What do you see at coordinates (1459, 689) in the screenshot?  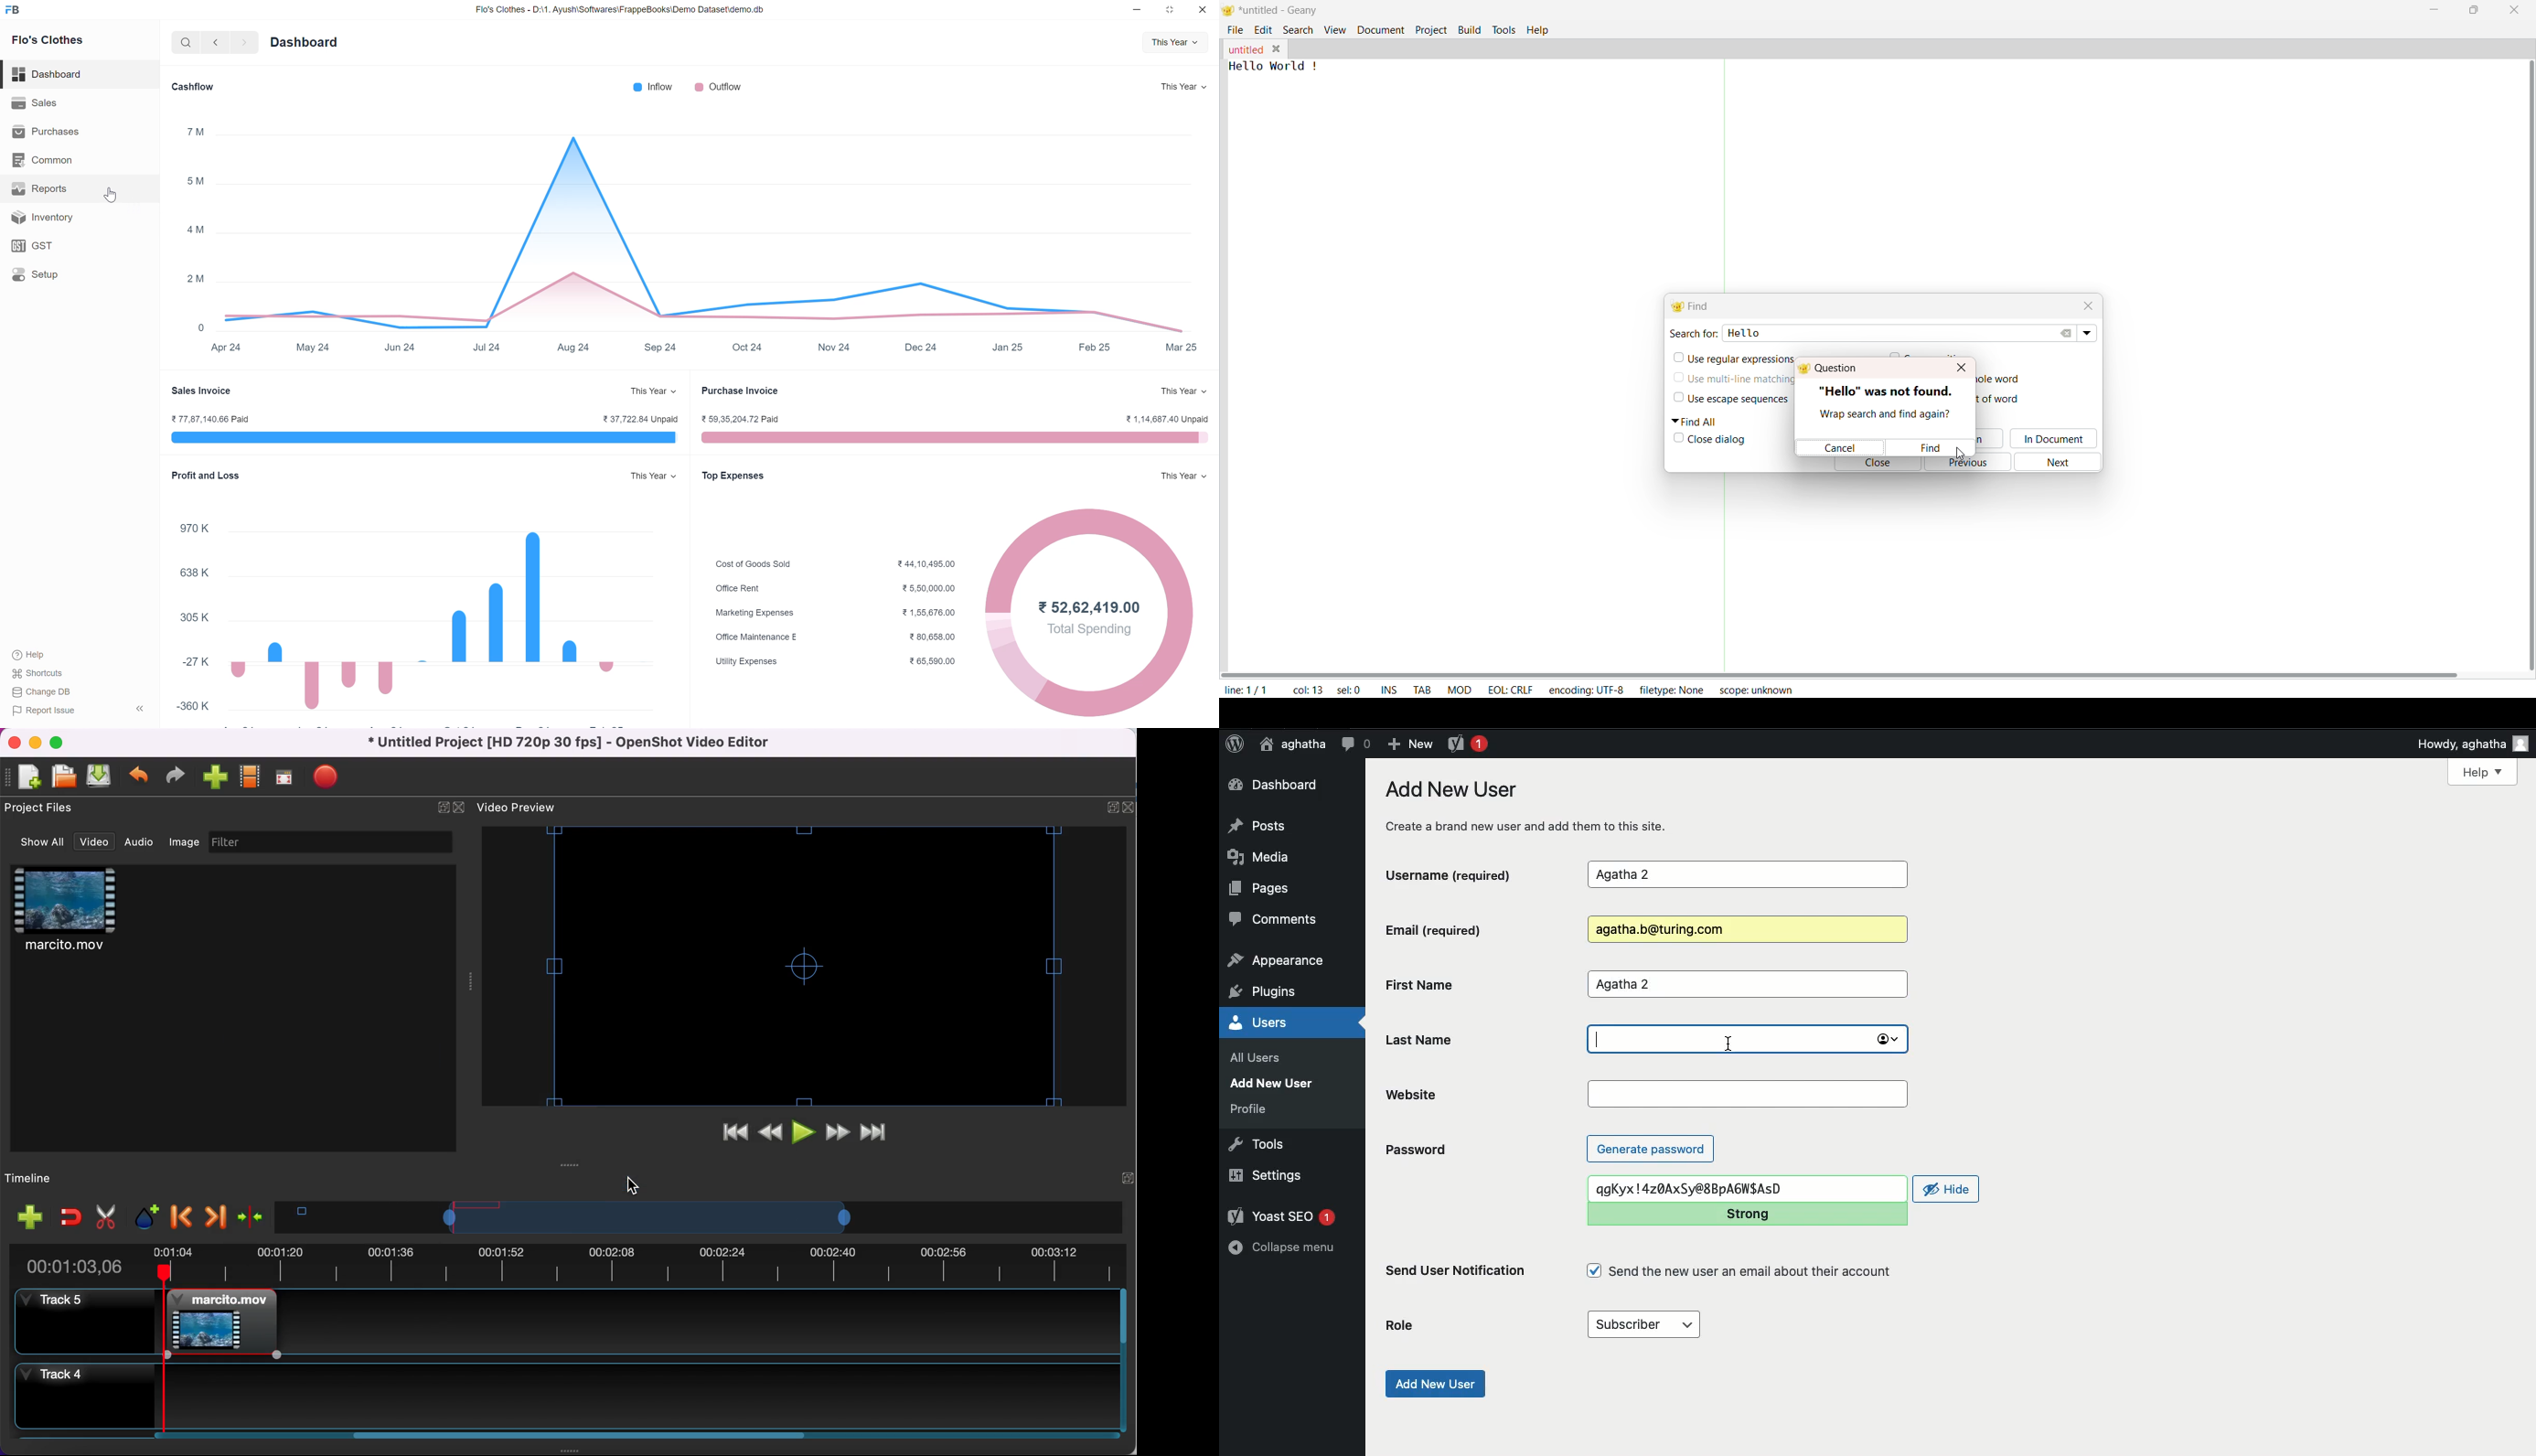 I see `MOD` at bounding box center [1459, 689].